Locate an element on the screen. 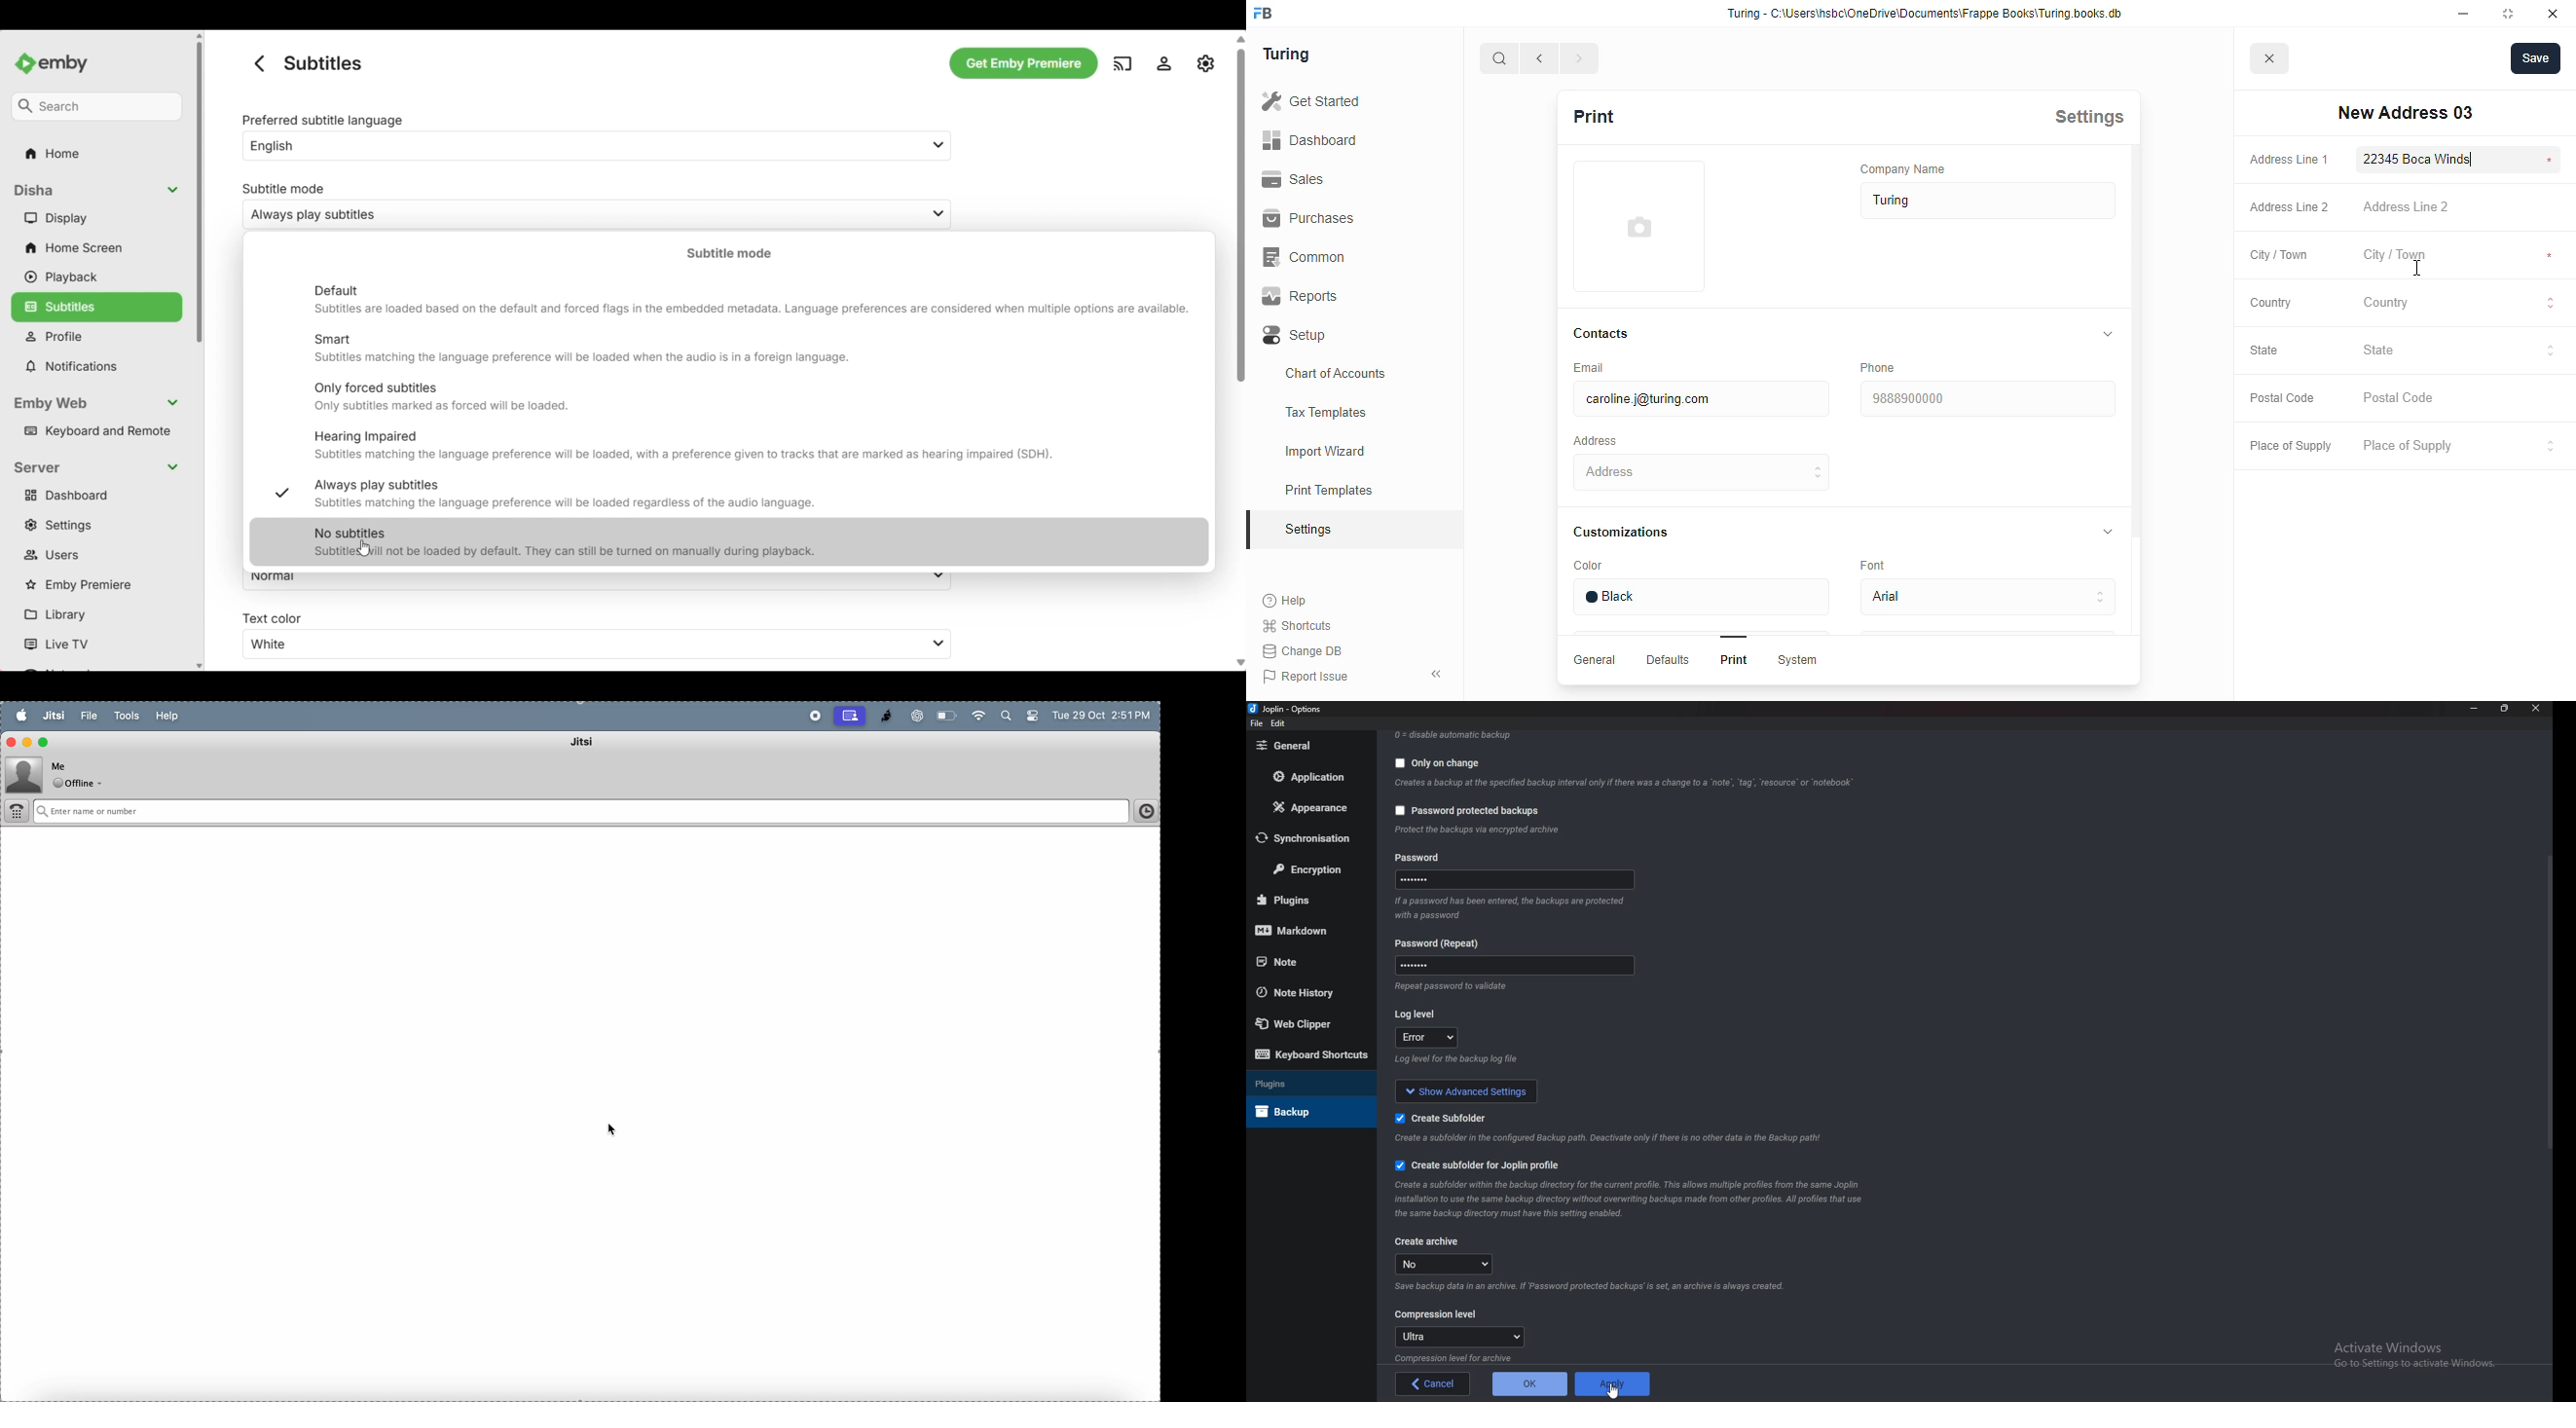 The height and width of the screenshot is (1428, 2576). new address 03 is located at coordinates (2405, 113).